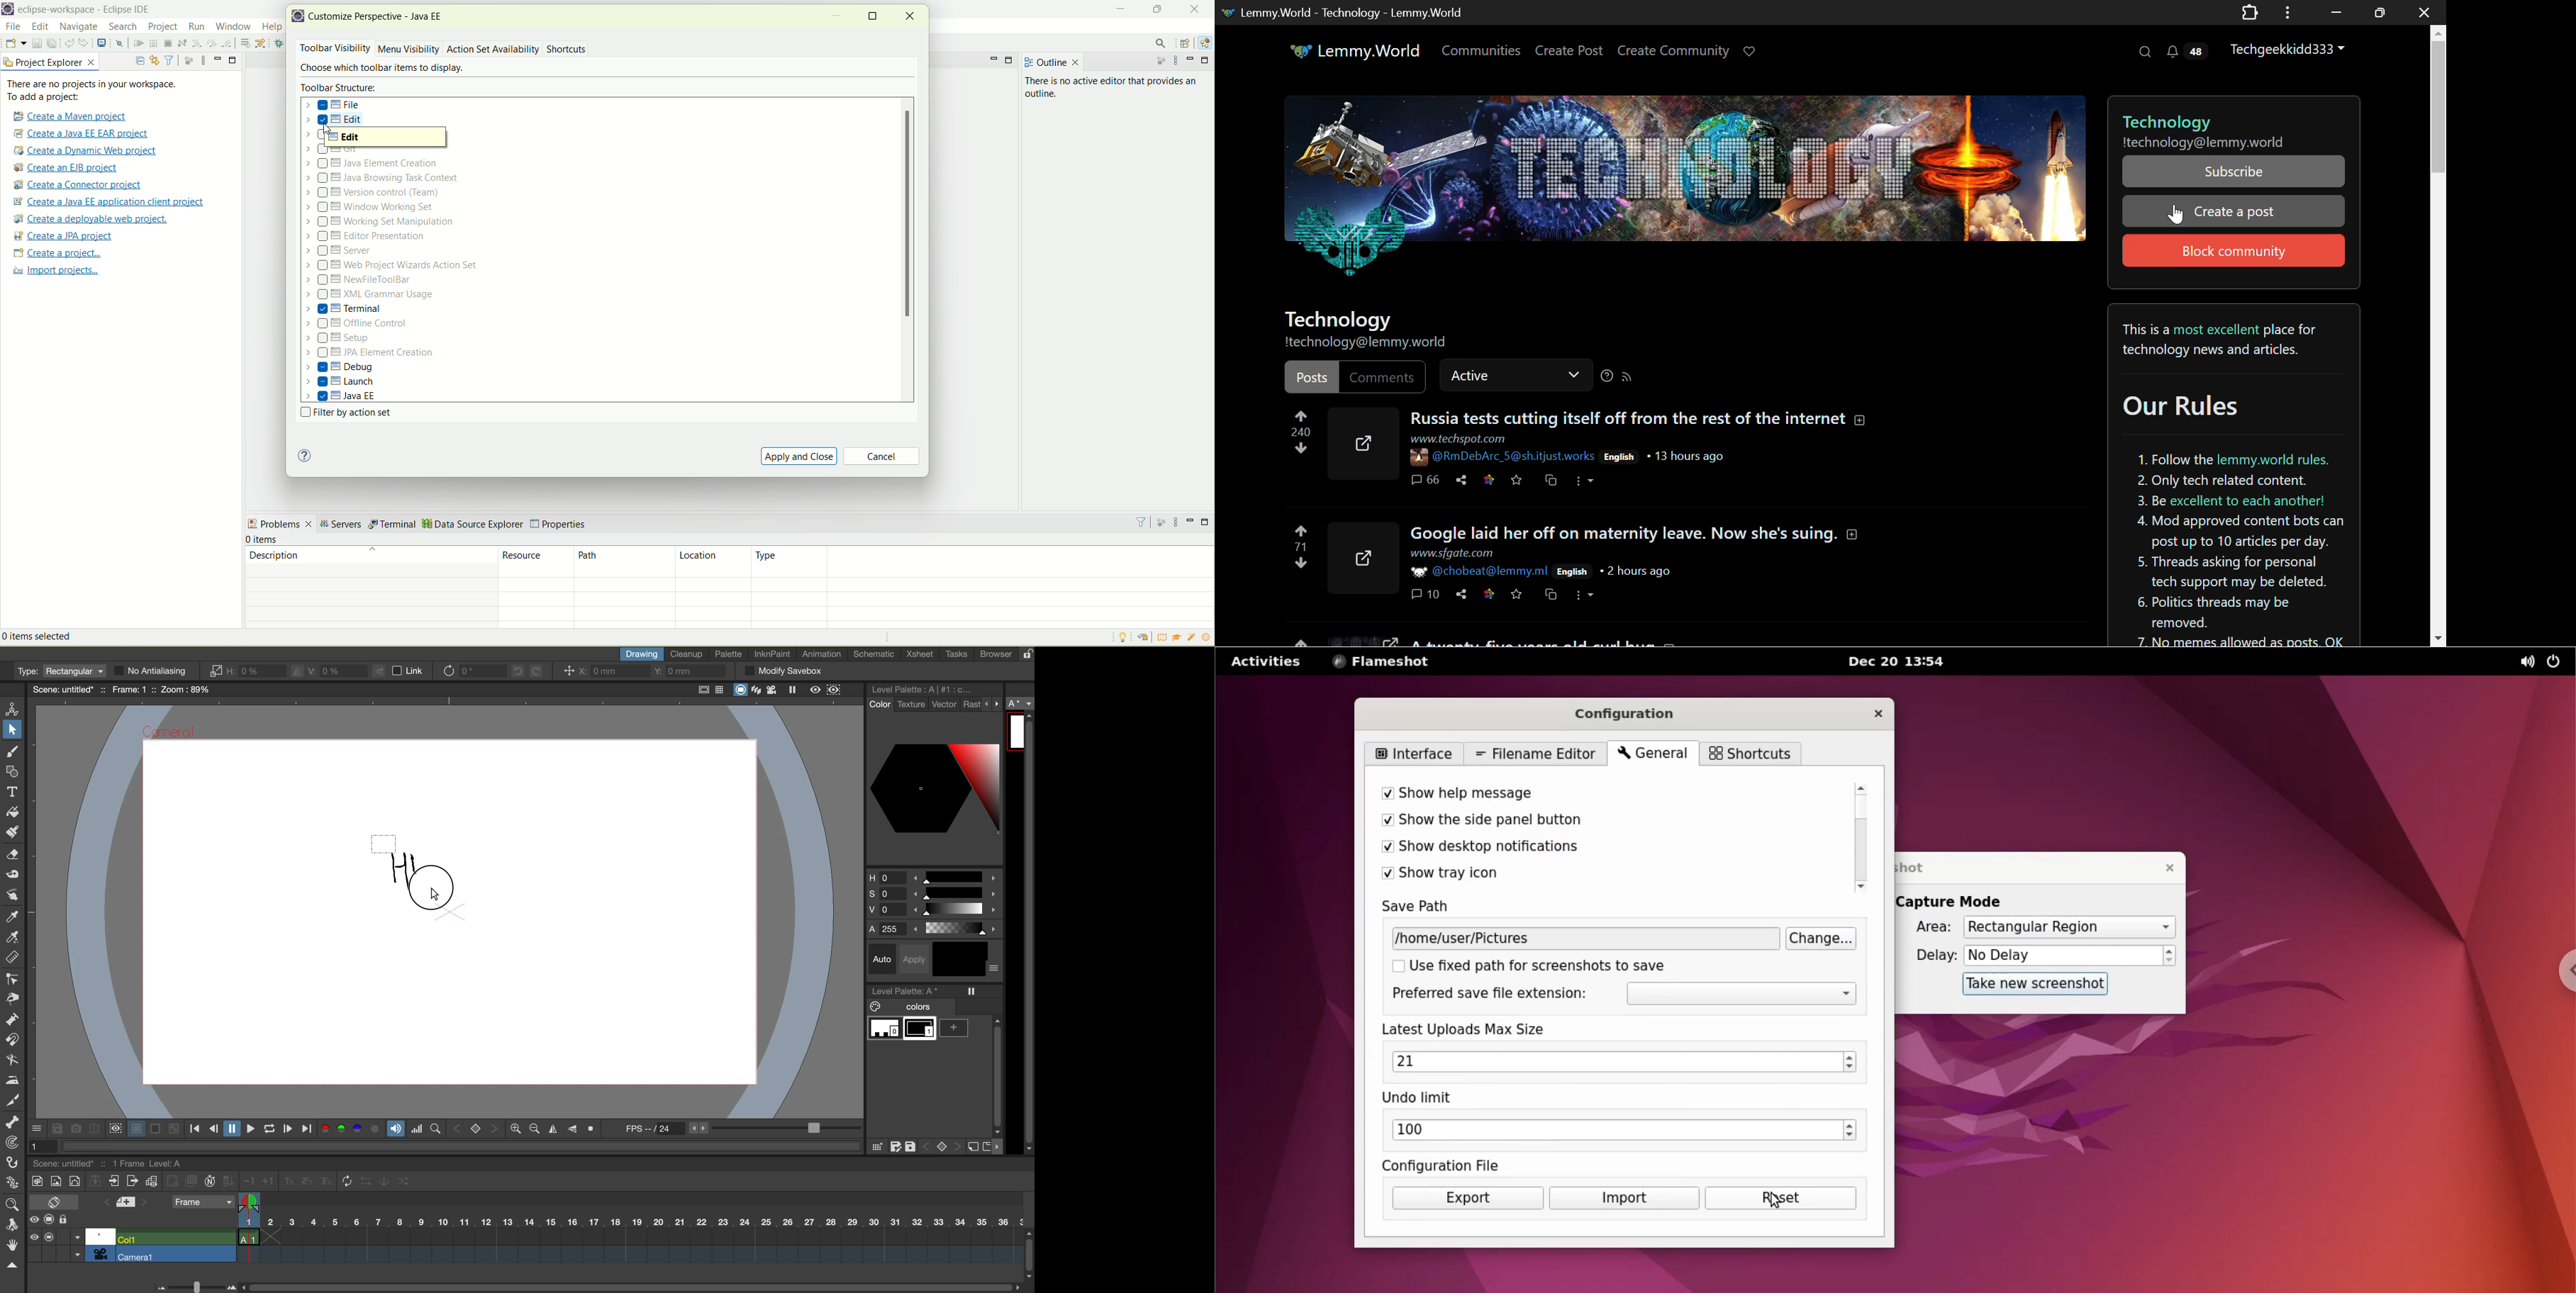 The width and height of the screenshot is (2576, 1316). I want to click on switch between keys, so click(941, 1146).